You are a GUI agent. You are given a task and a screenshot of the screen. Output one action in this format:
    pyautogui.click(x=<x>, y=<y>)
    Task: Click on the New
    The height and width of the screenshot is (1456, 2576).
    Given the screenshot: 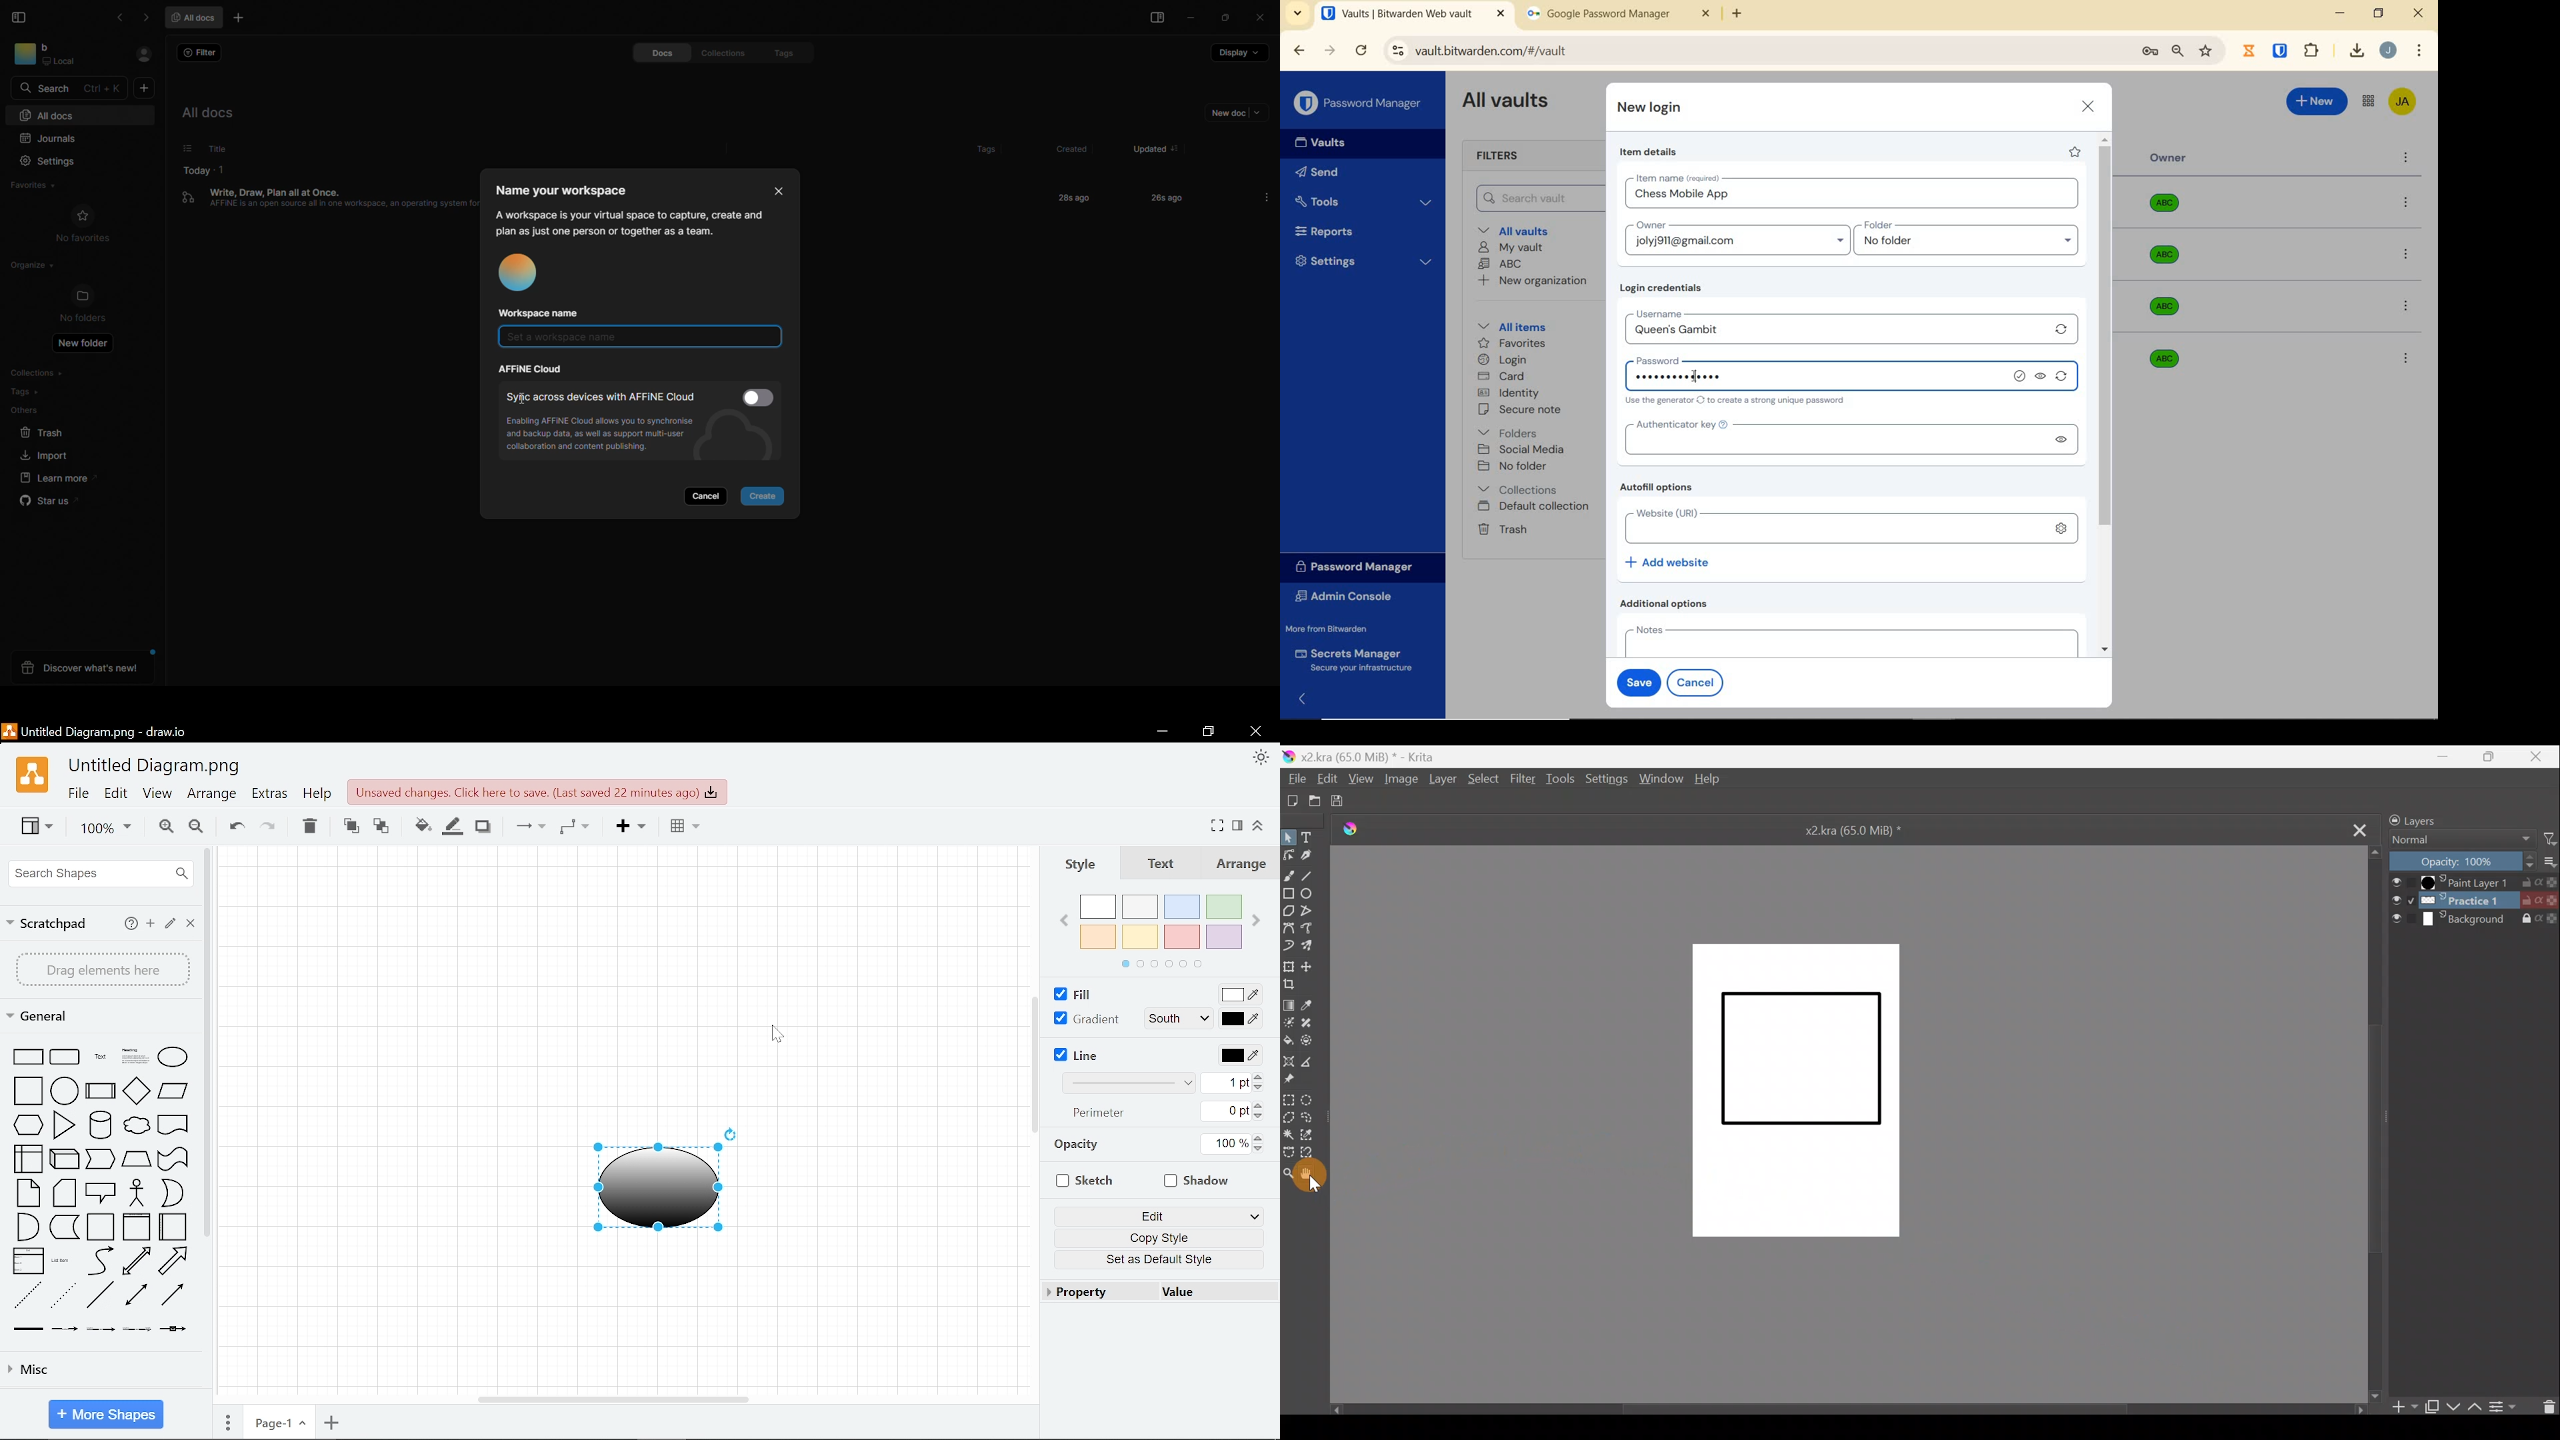 What is the action you would take?
    pyautogui.click(x=2318, y=99)
    